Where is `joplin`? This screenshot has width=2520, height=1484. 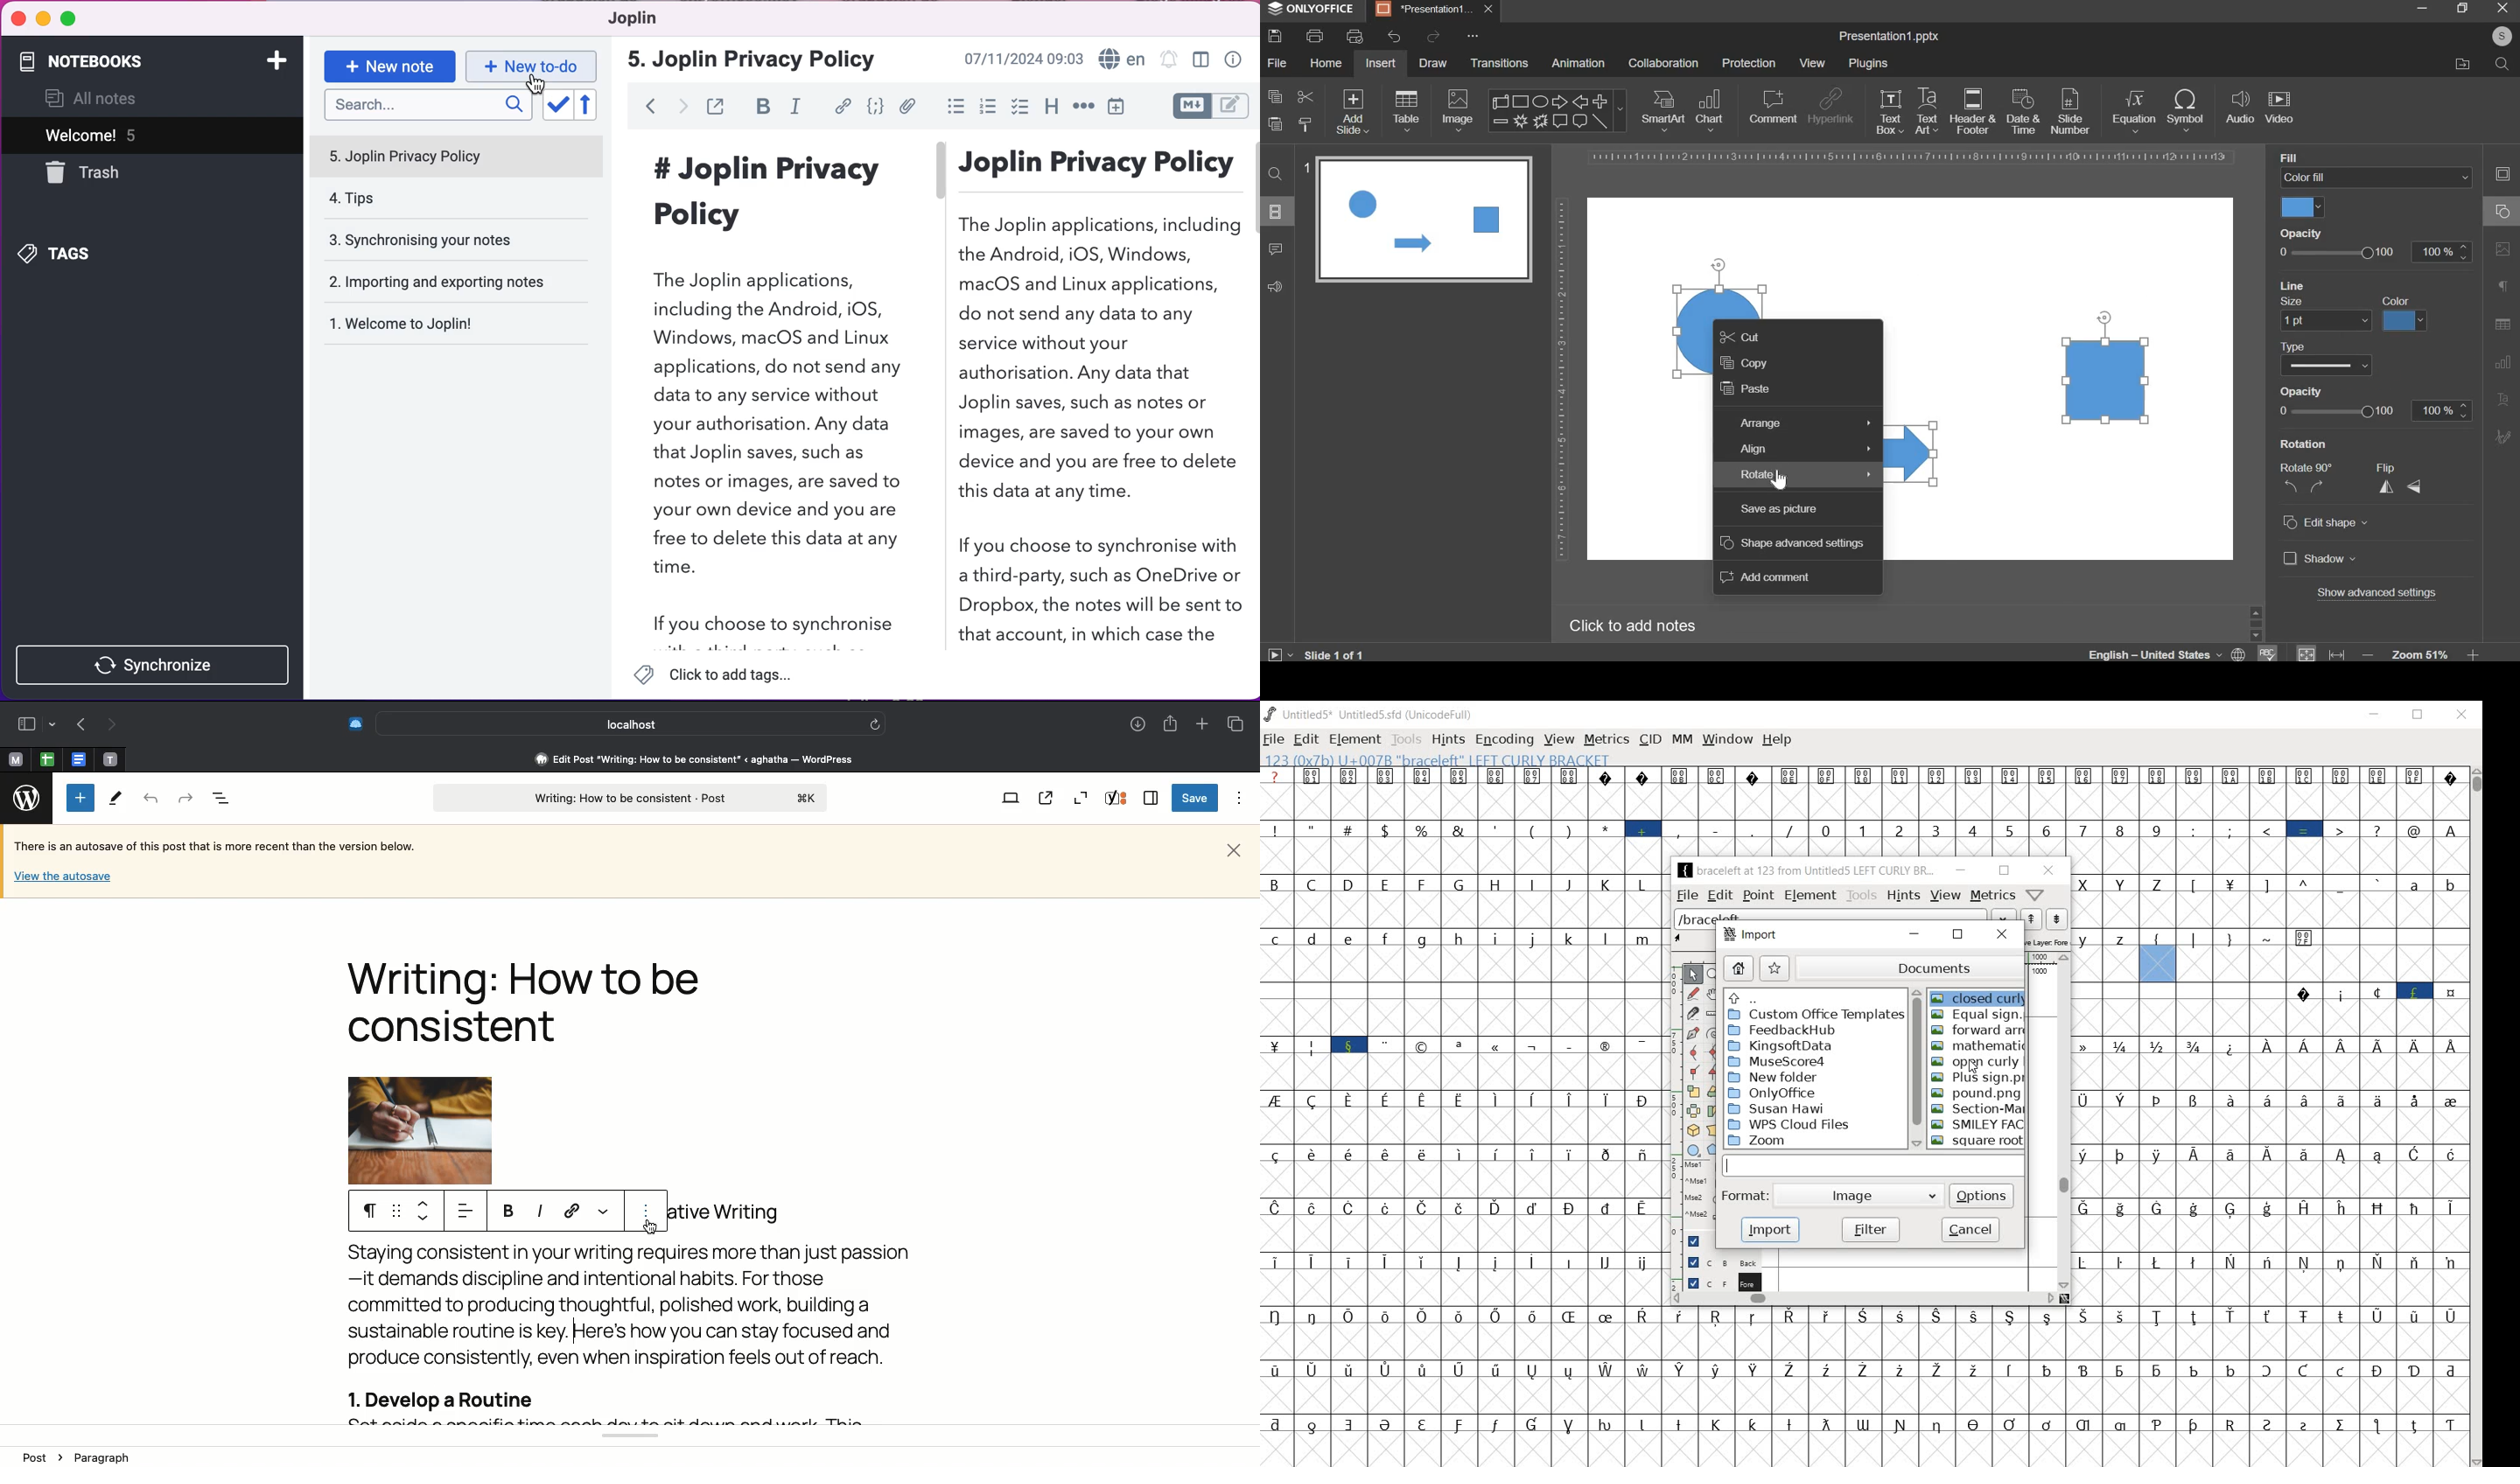
joplin is located at coordinates (646, 21).